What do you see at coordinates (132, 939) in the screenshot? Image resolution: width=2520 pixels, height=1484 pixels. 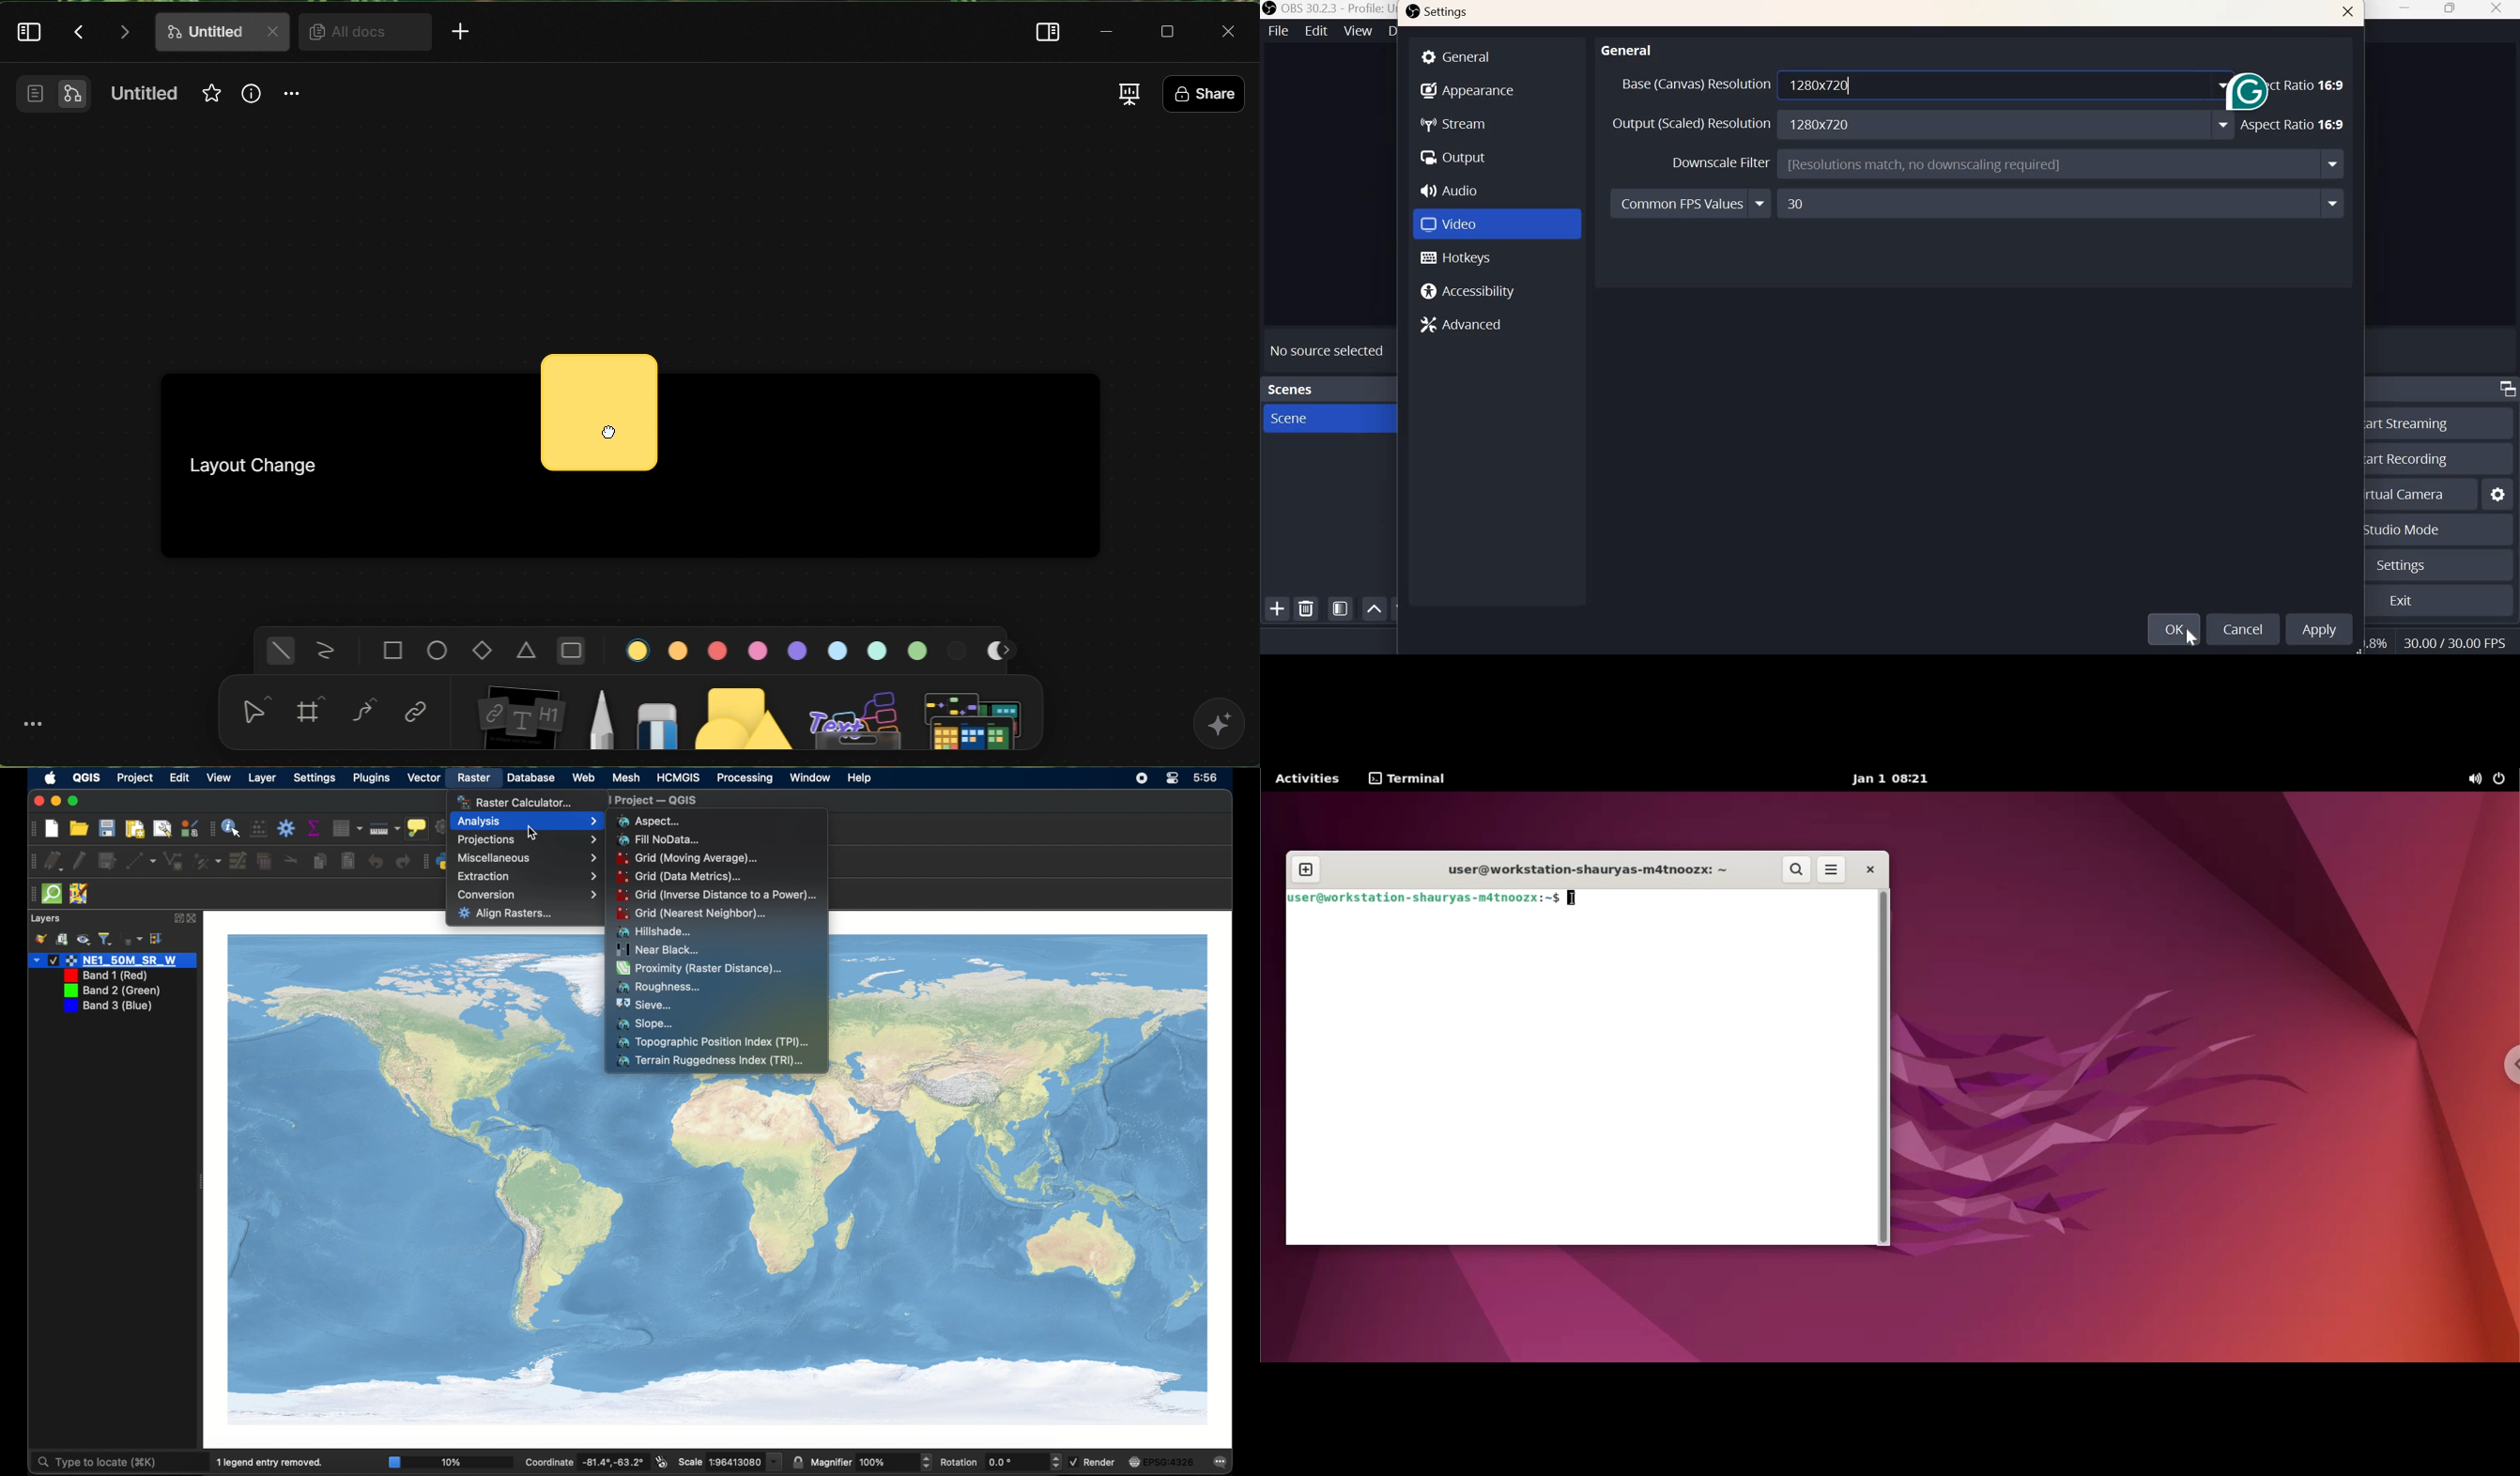 I see `filter legend  by expression` at bounding box center [132, 939].